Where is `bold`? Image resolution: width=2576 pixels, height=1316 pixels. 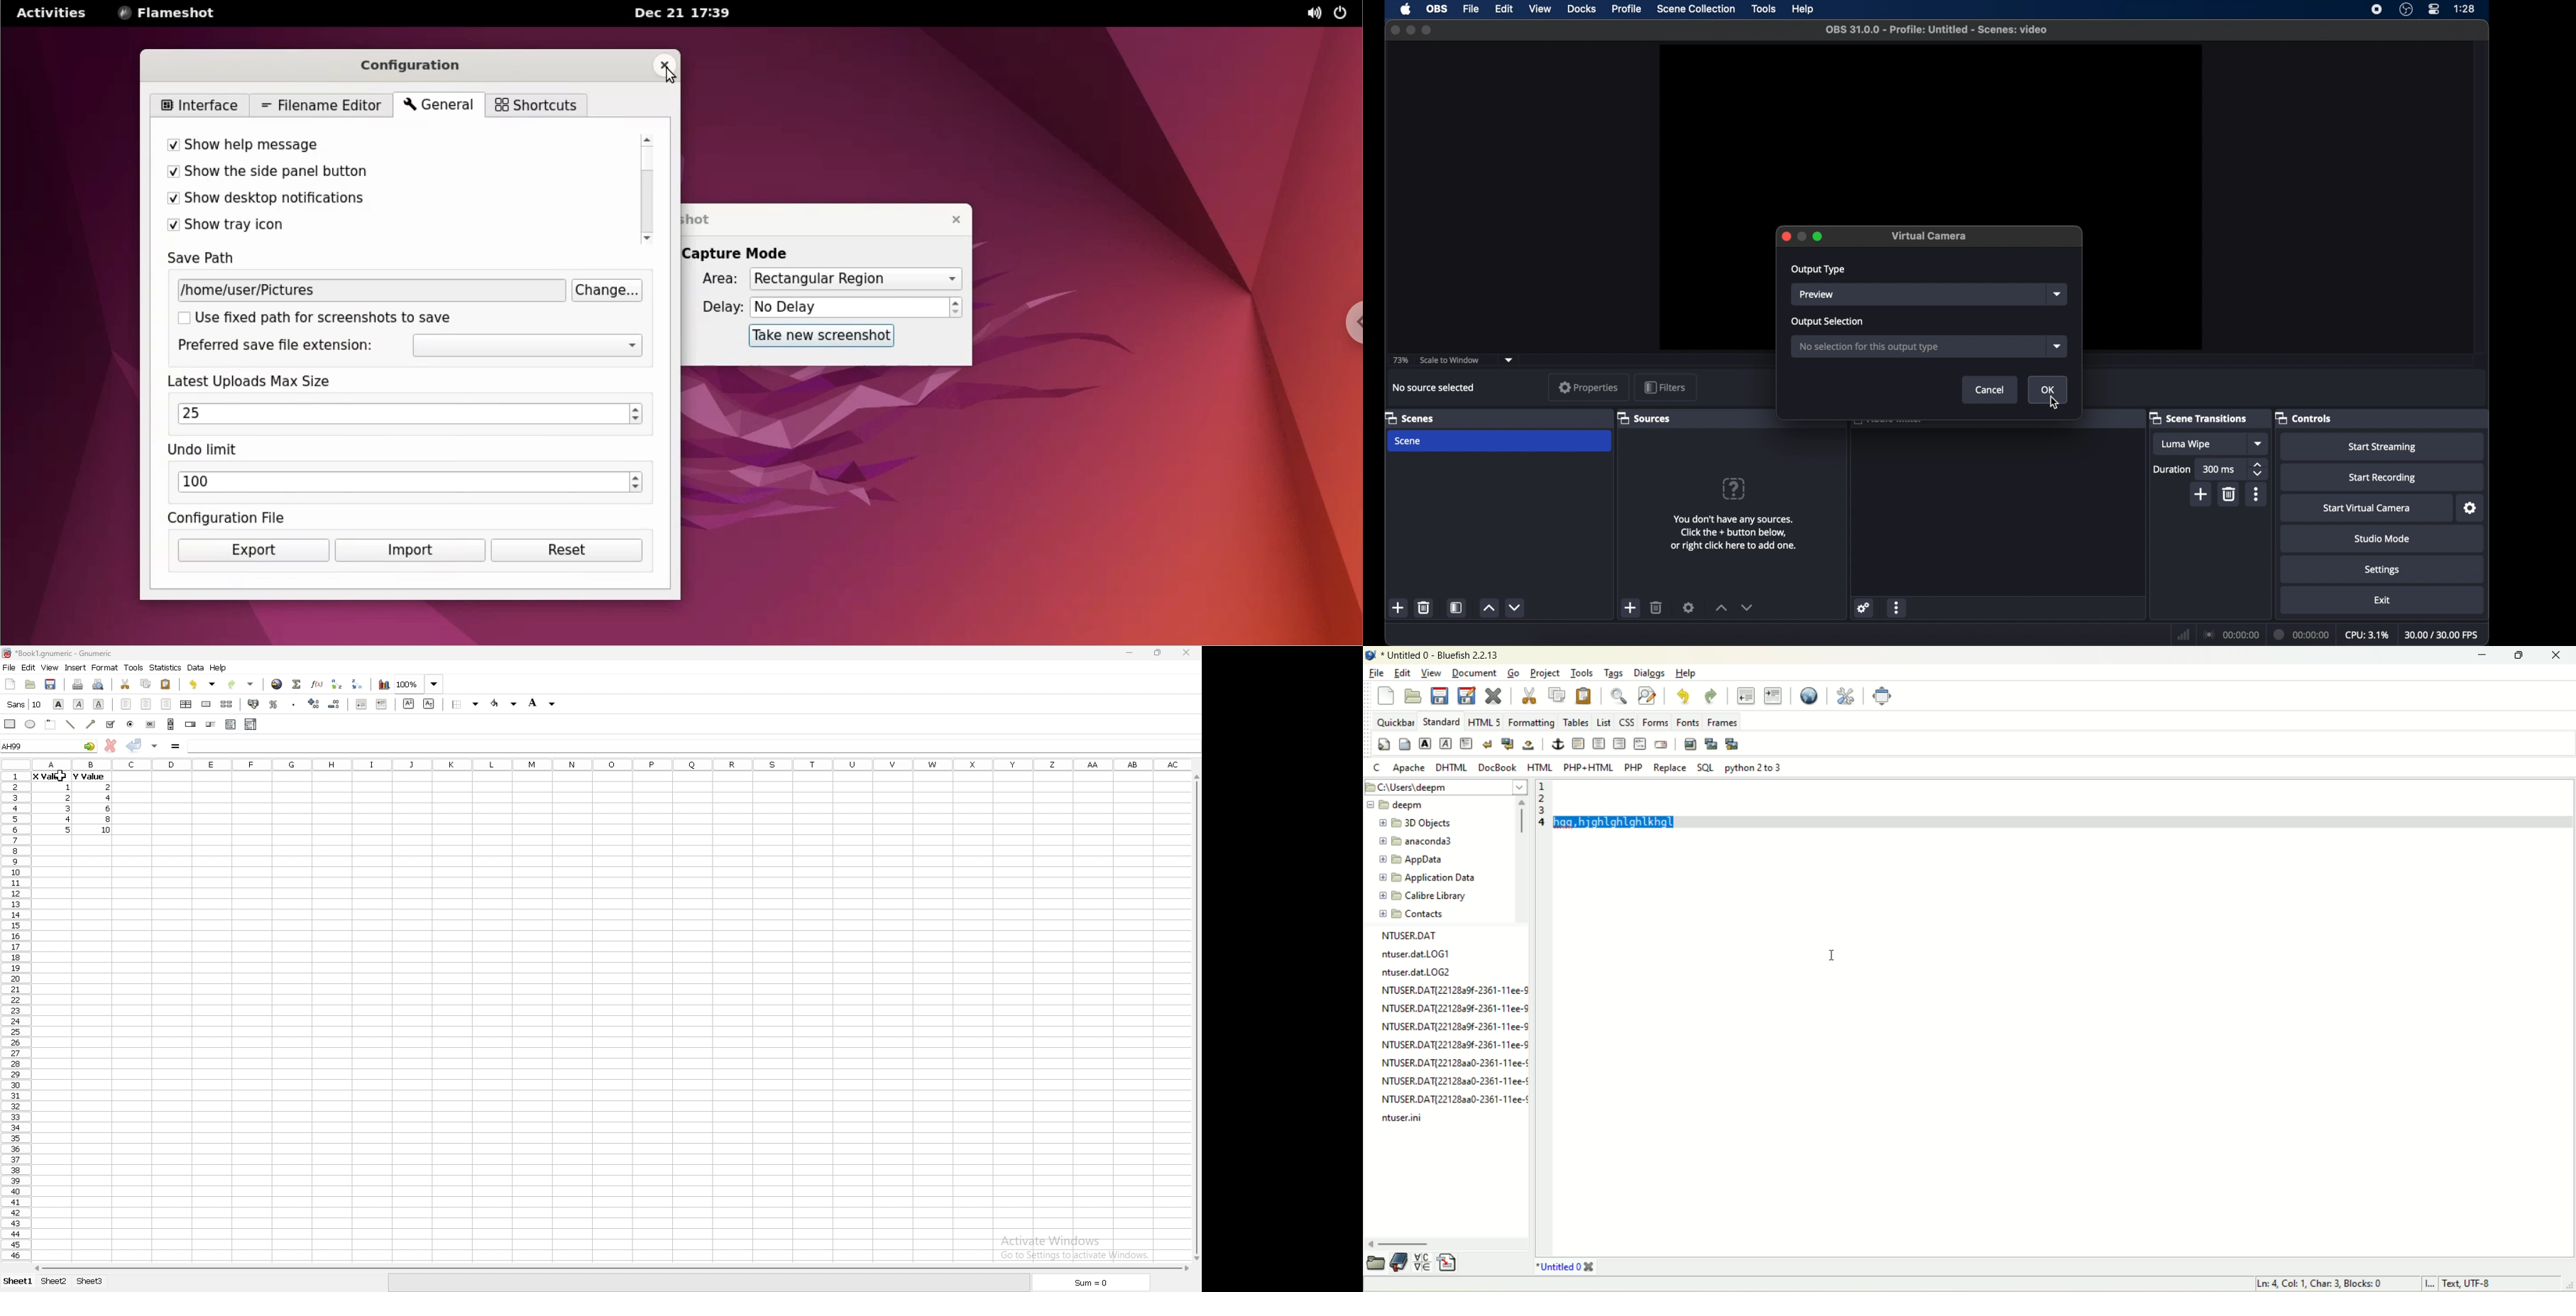
bold is located at coordinates (59, 704).